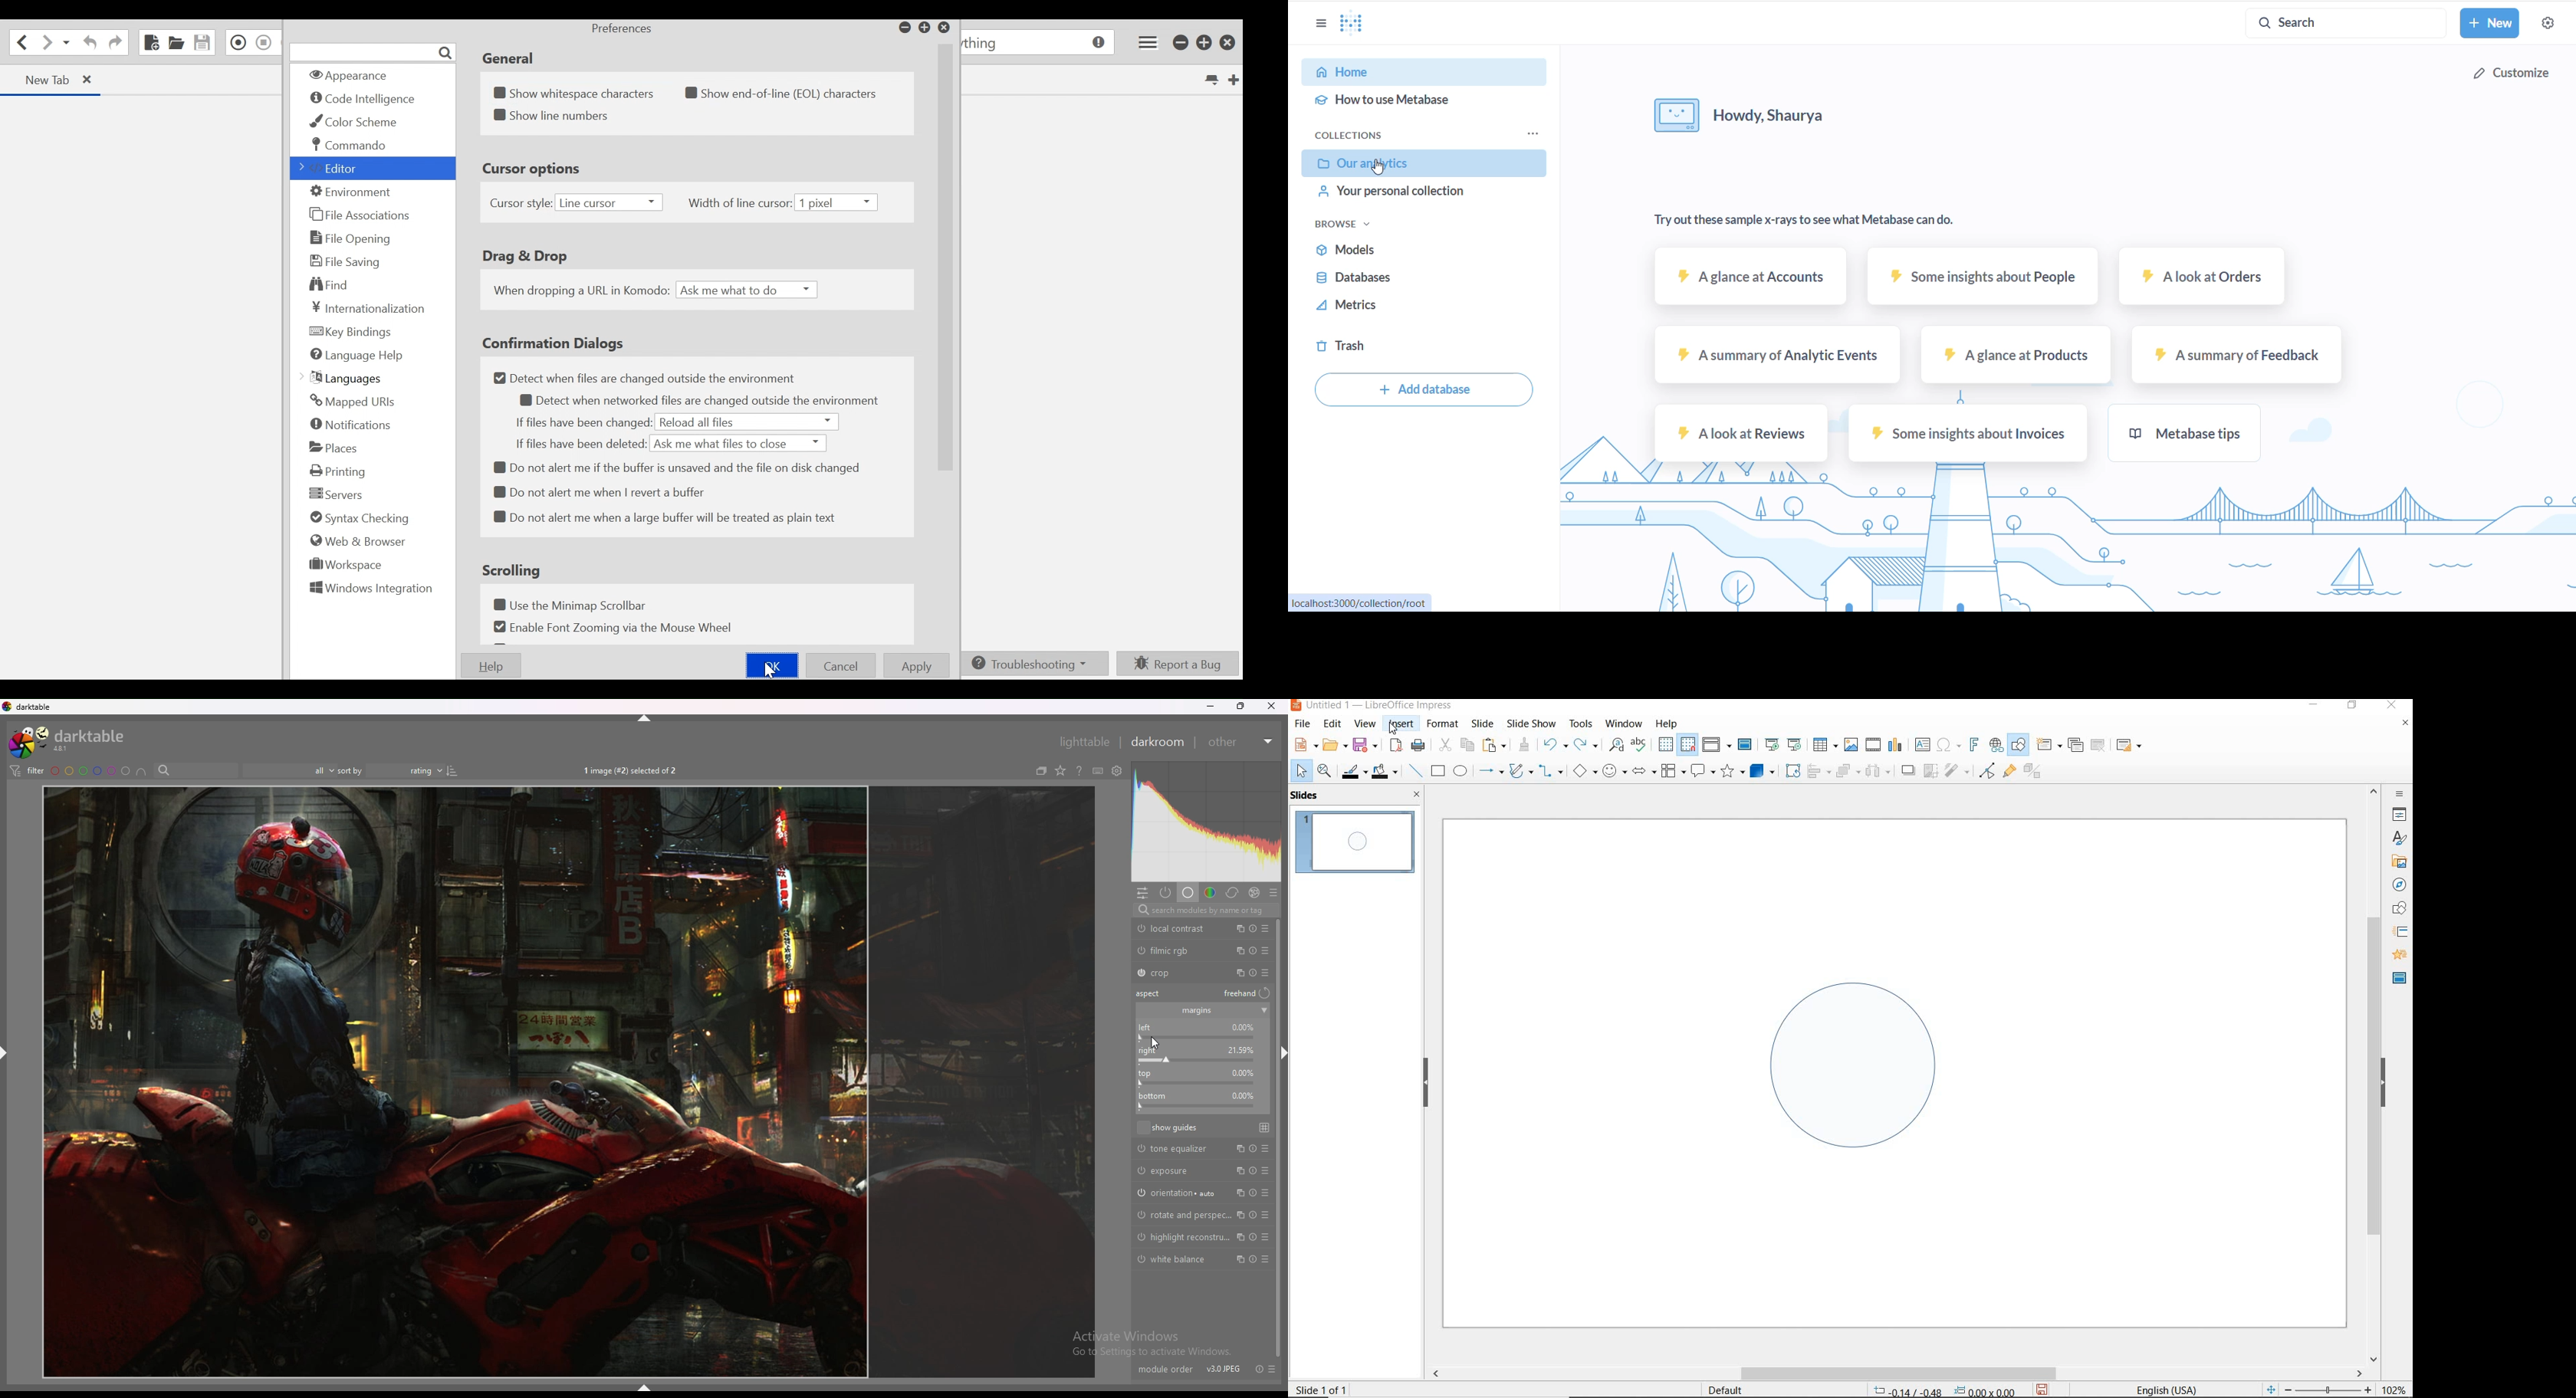 This screenshot has width=2576, height=1400. I want to click on slide 1, so click(1357, 844).